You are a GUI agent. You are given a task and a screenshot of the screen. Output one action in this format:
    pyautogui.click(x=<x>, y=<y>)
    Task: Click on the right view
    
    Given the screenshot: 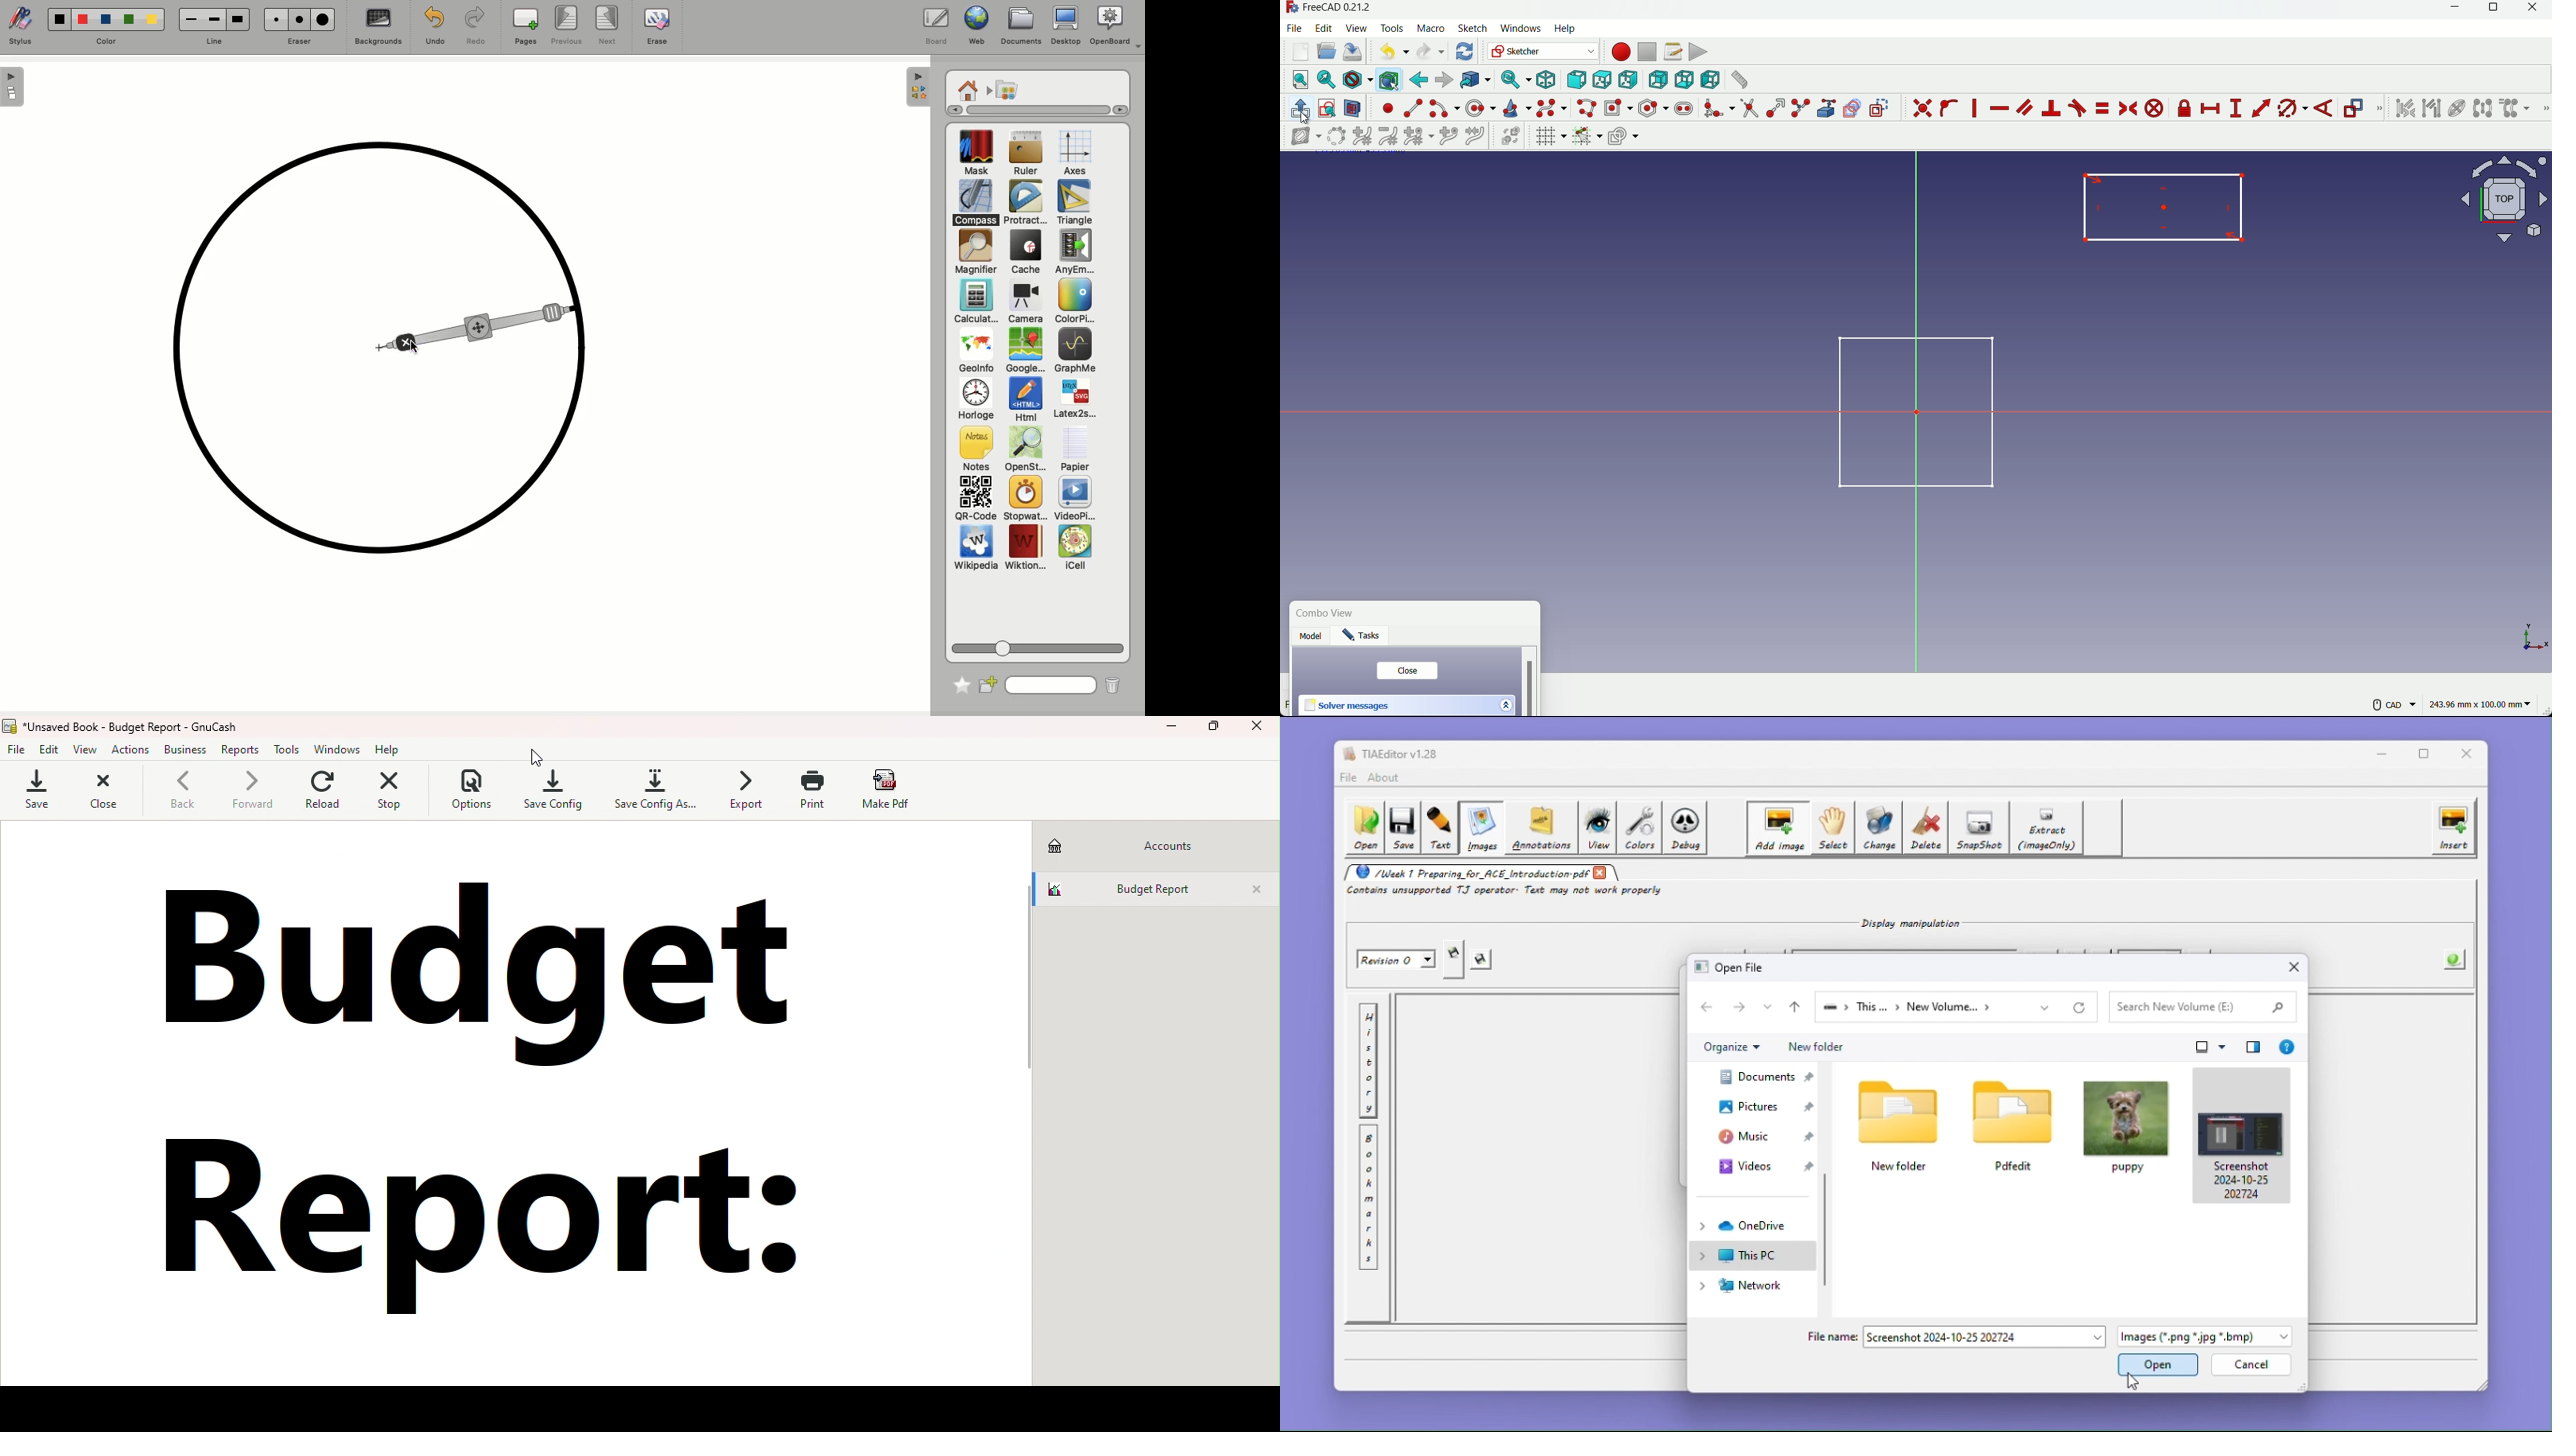 What is the action you would take?
    pyautogui.click(x=1629, y=80)
    